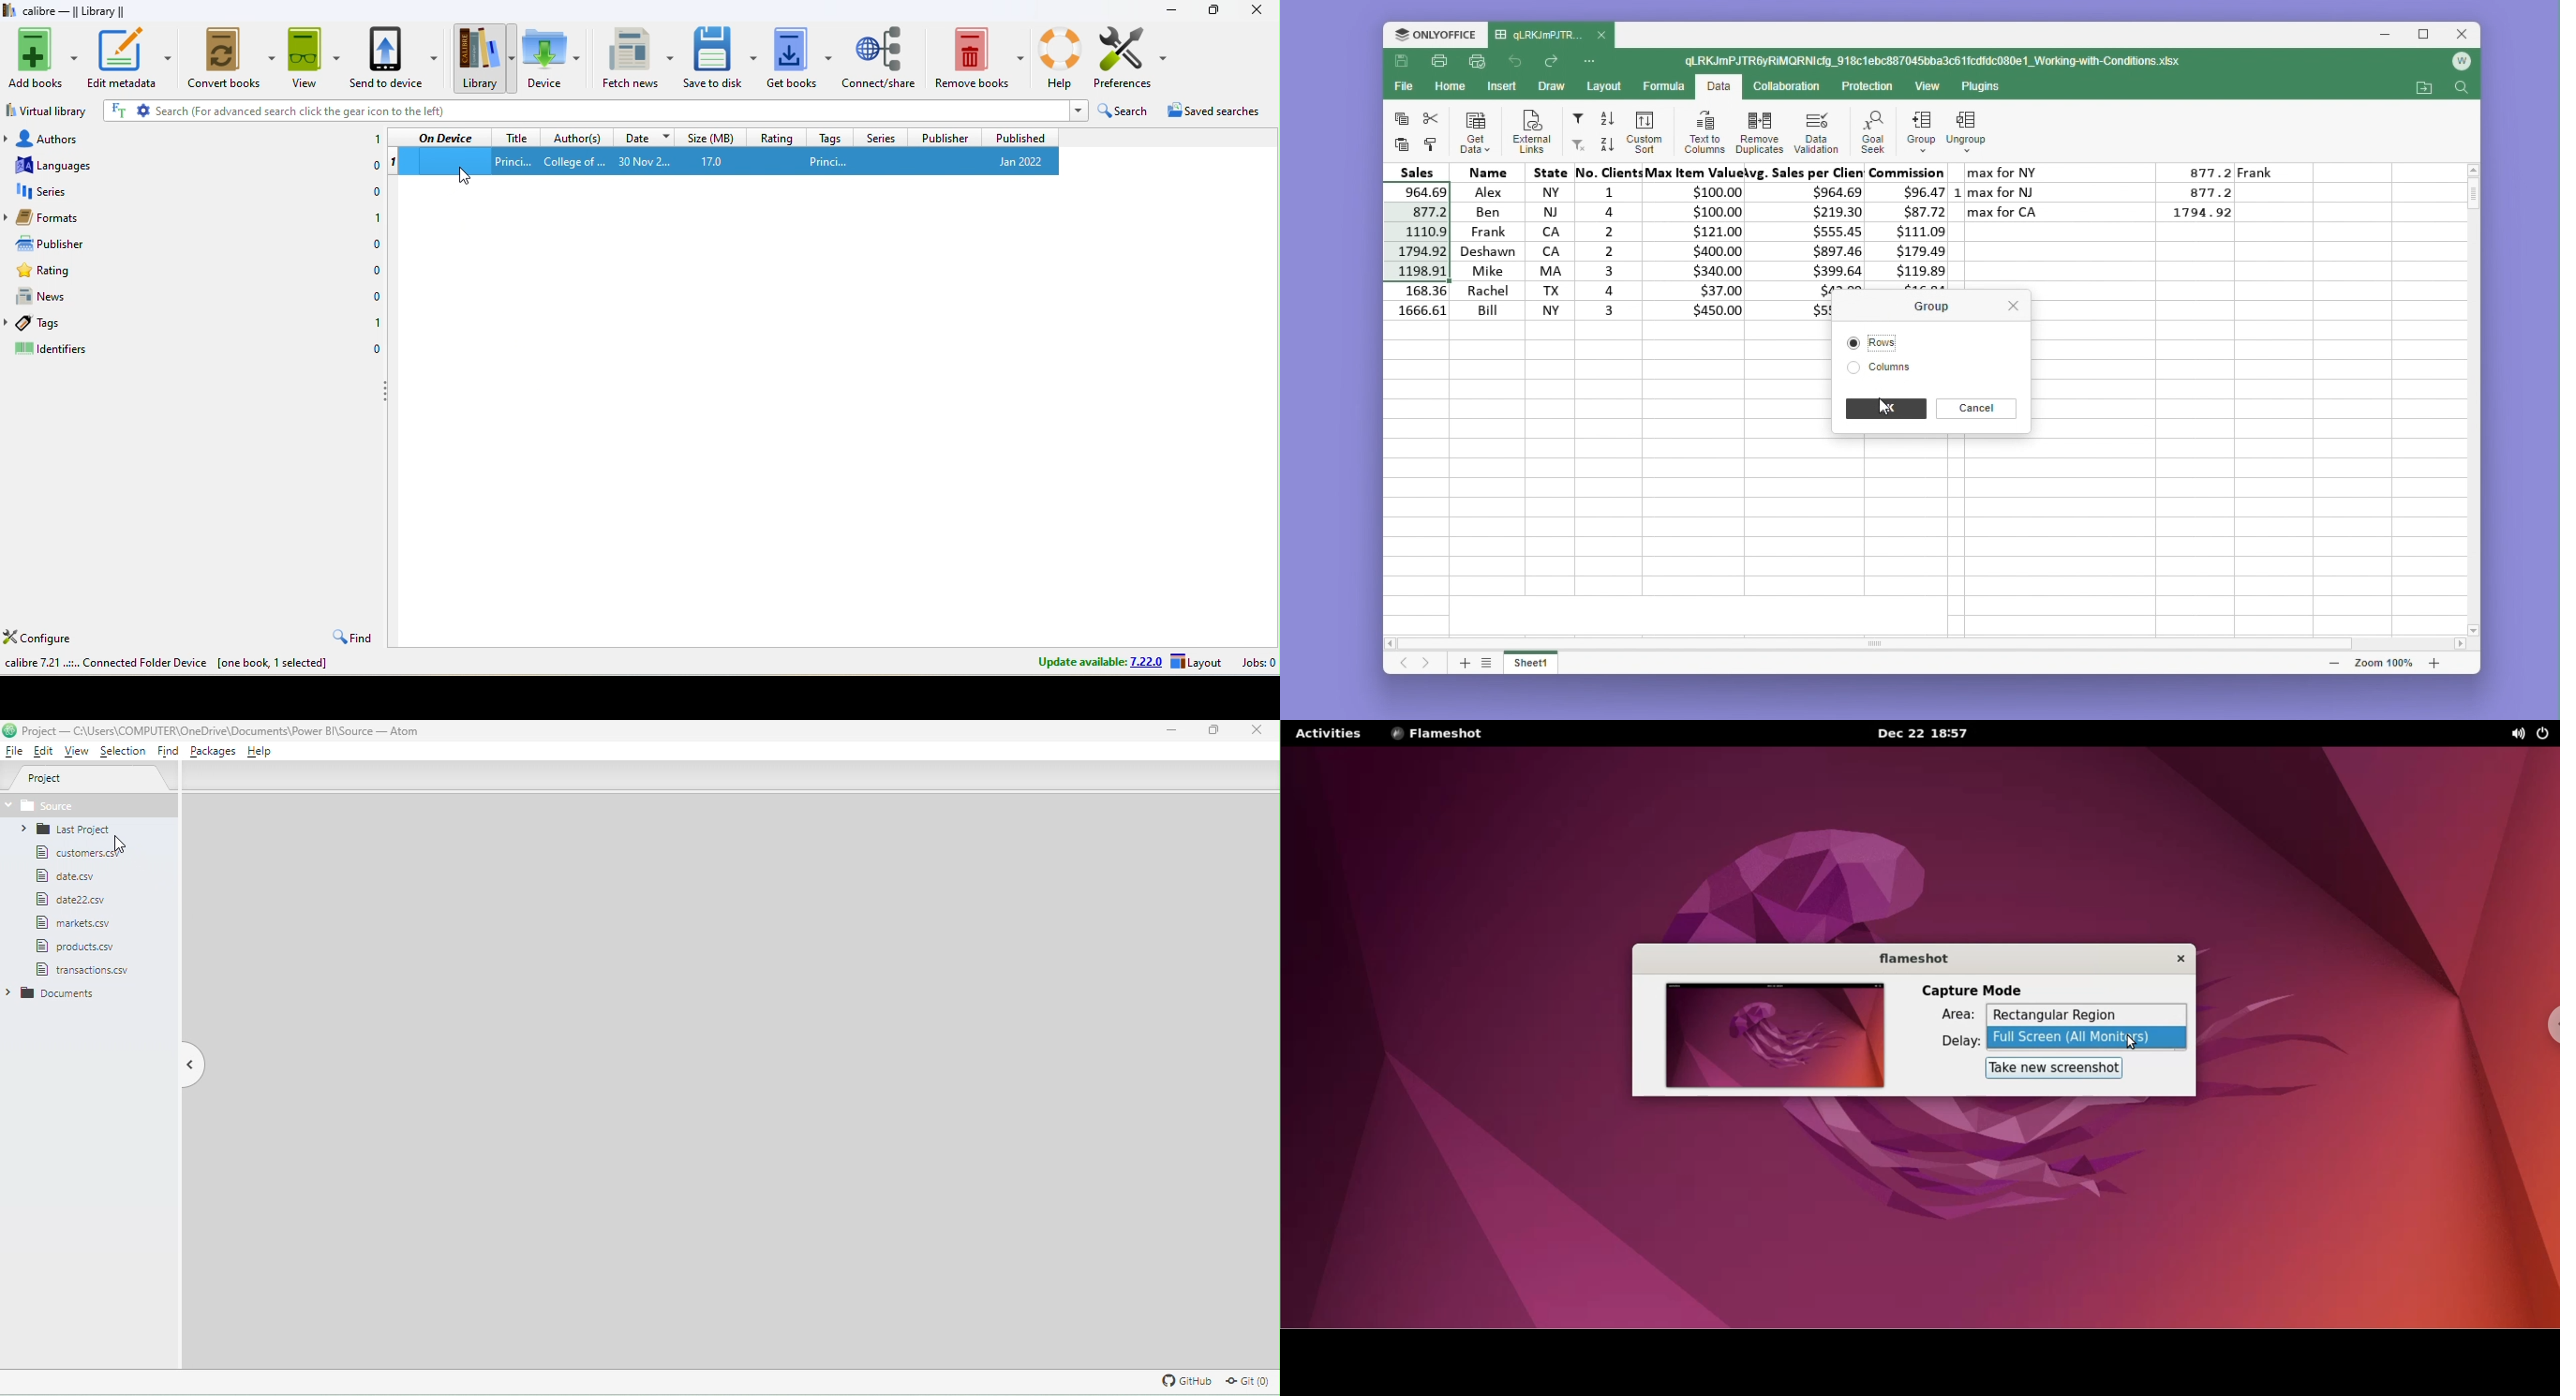 The height and width of the screenshot is (1400, 2576). What do you see at coordinates (1551, 62) in the screenshot?
I see `Go forward` at bounding box center [1551, 62].